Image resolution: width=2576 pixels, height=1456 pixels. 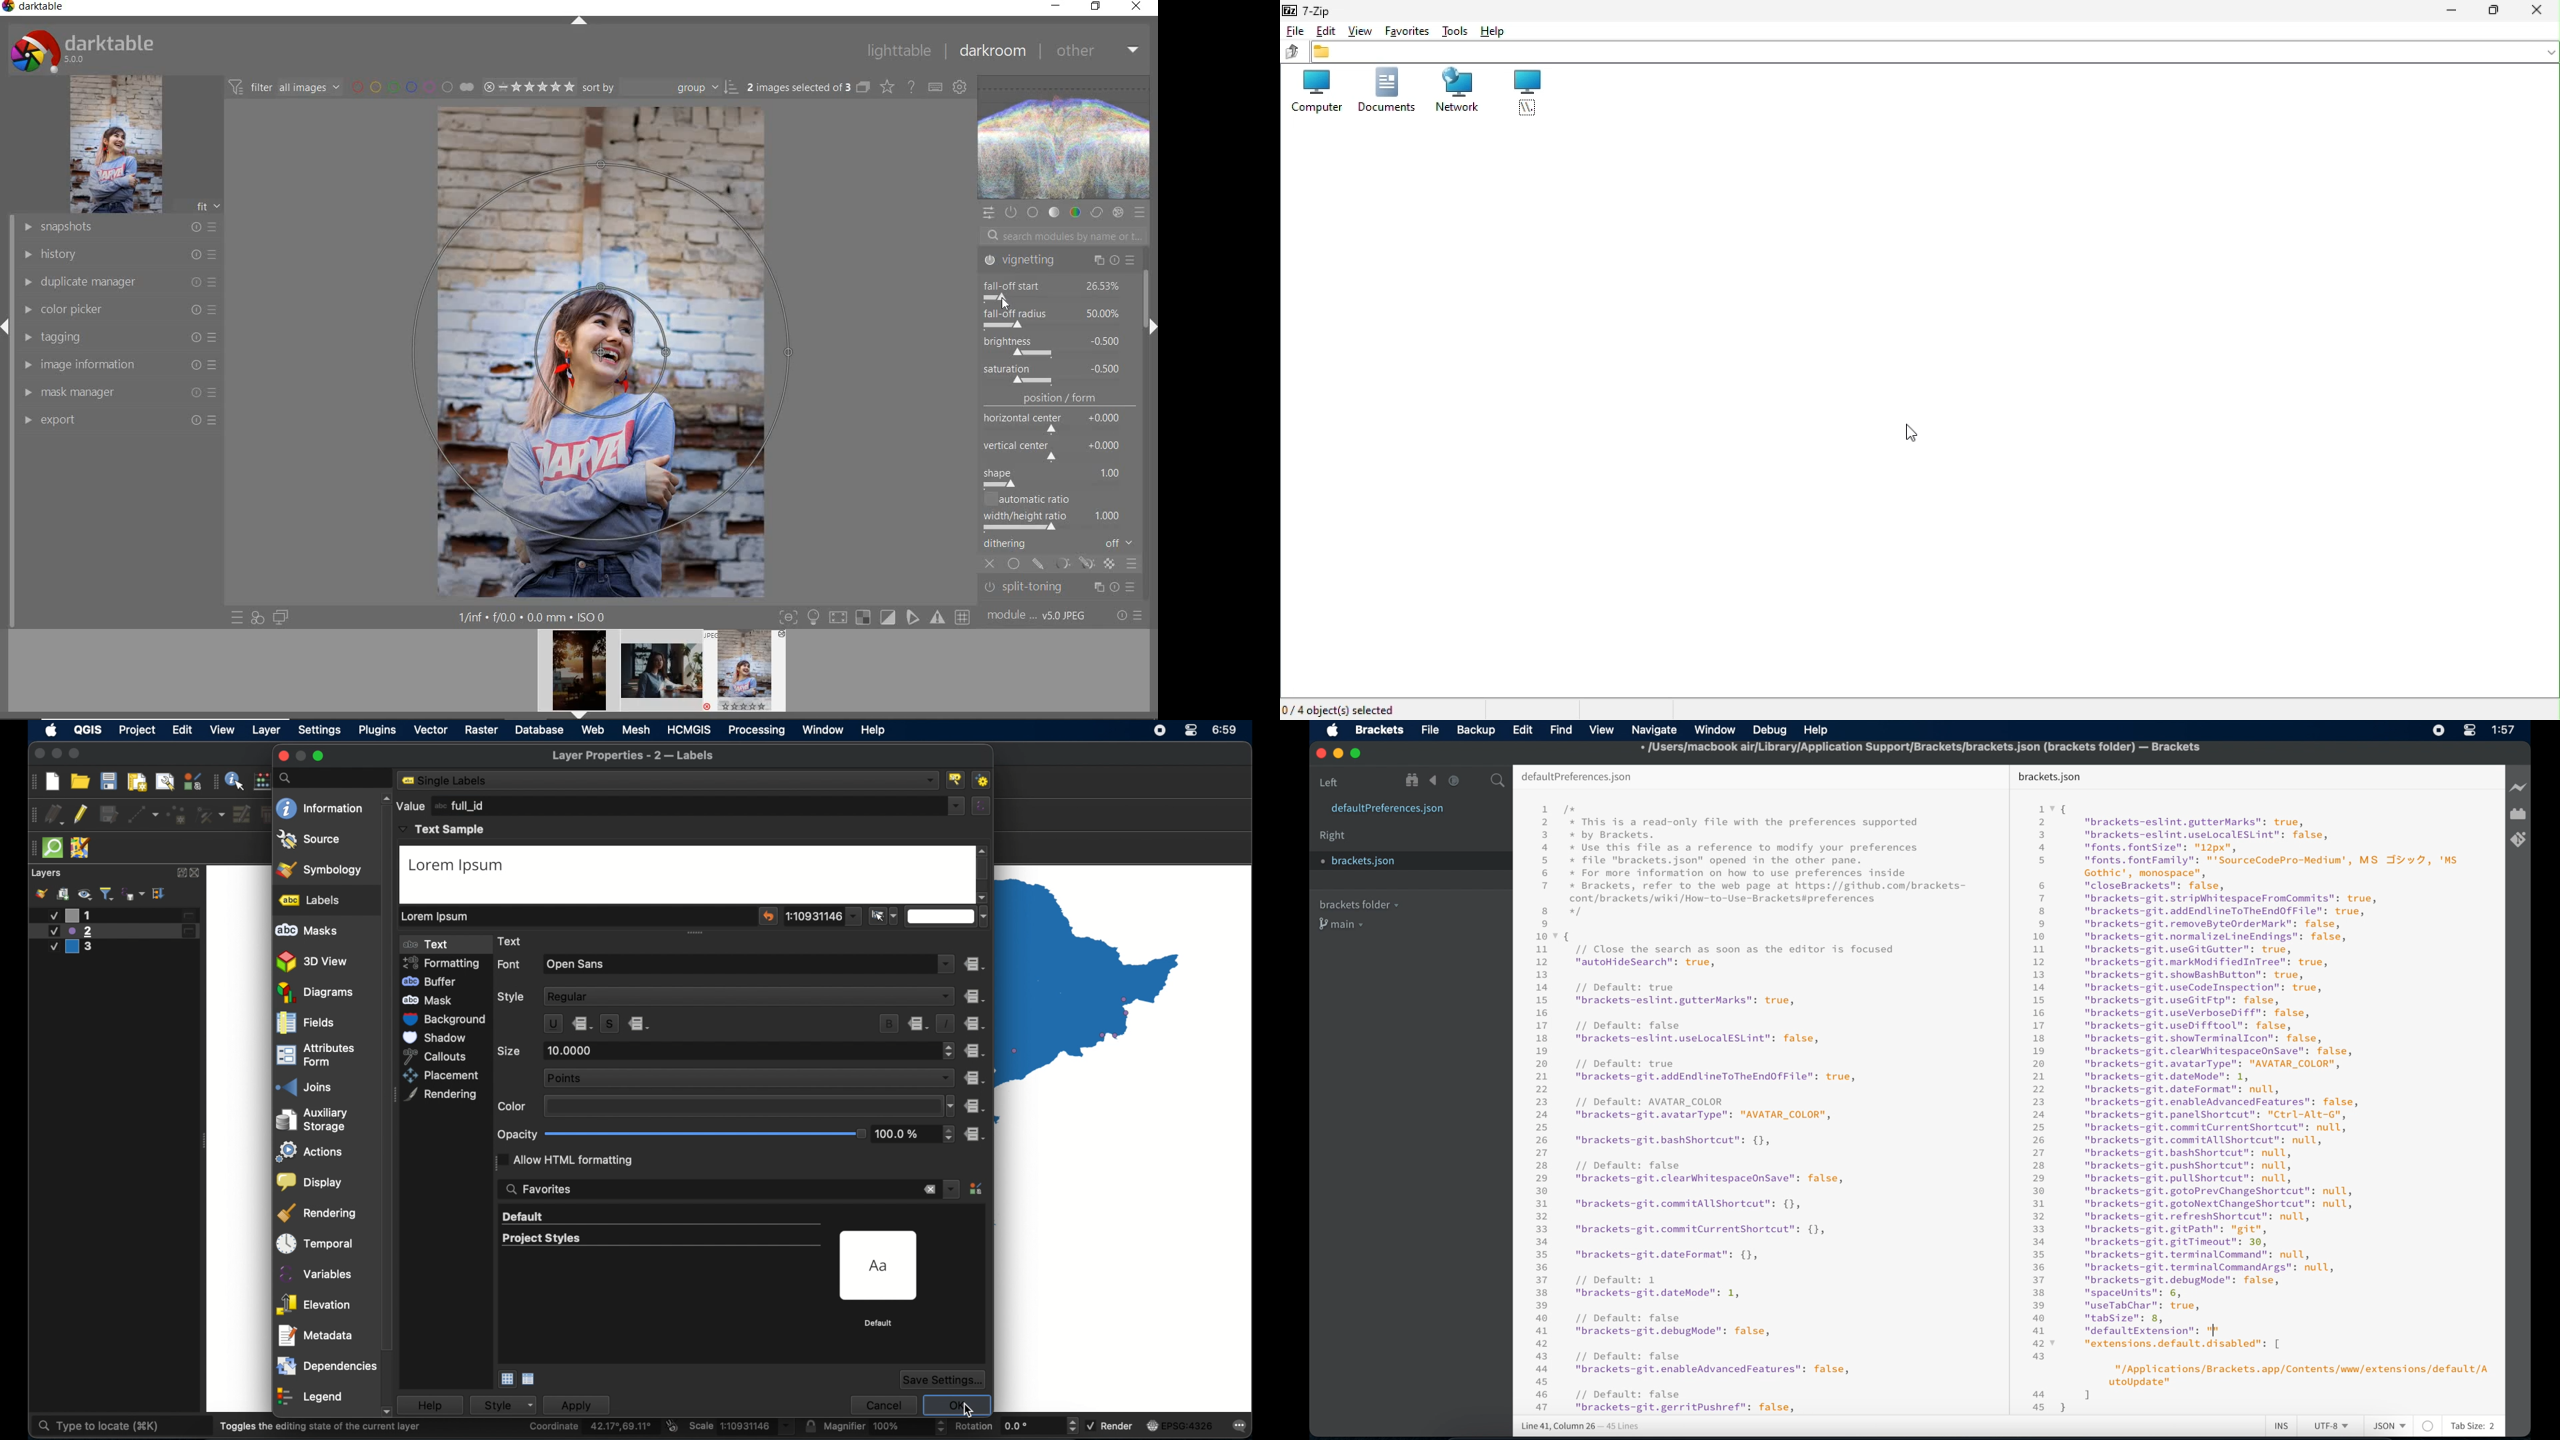 What do you see at coordinates (441, 1095) in the screenshot?
I see `rendering` at bounding box center [441, 1095].